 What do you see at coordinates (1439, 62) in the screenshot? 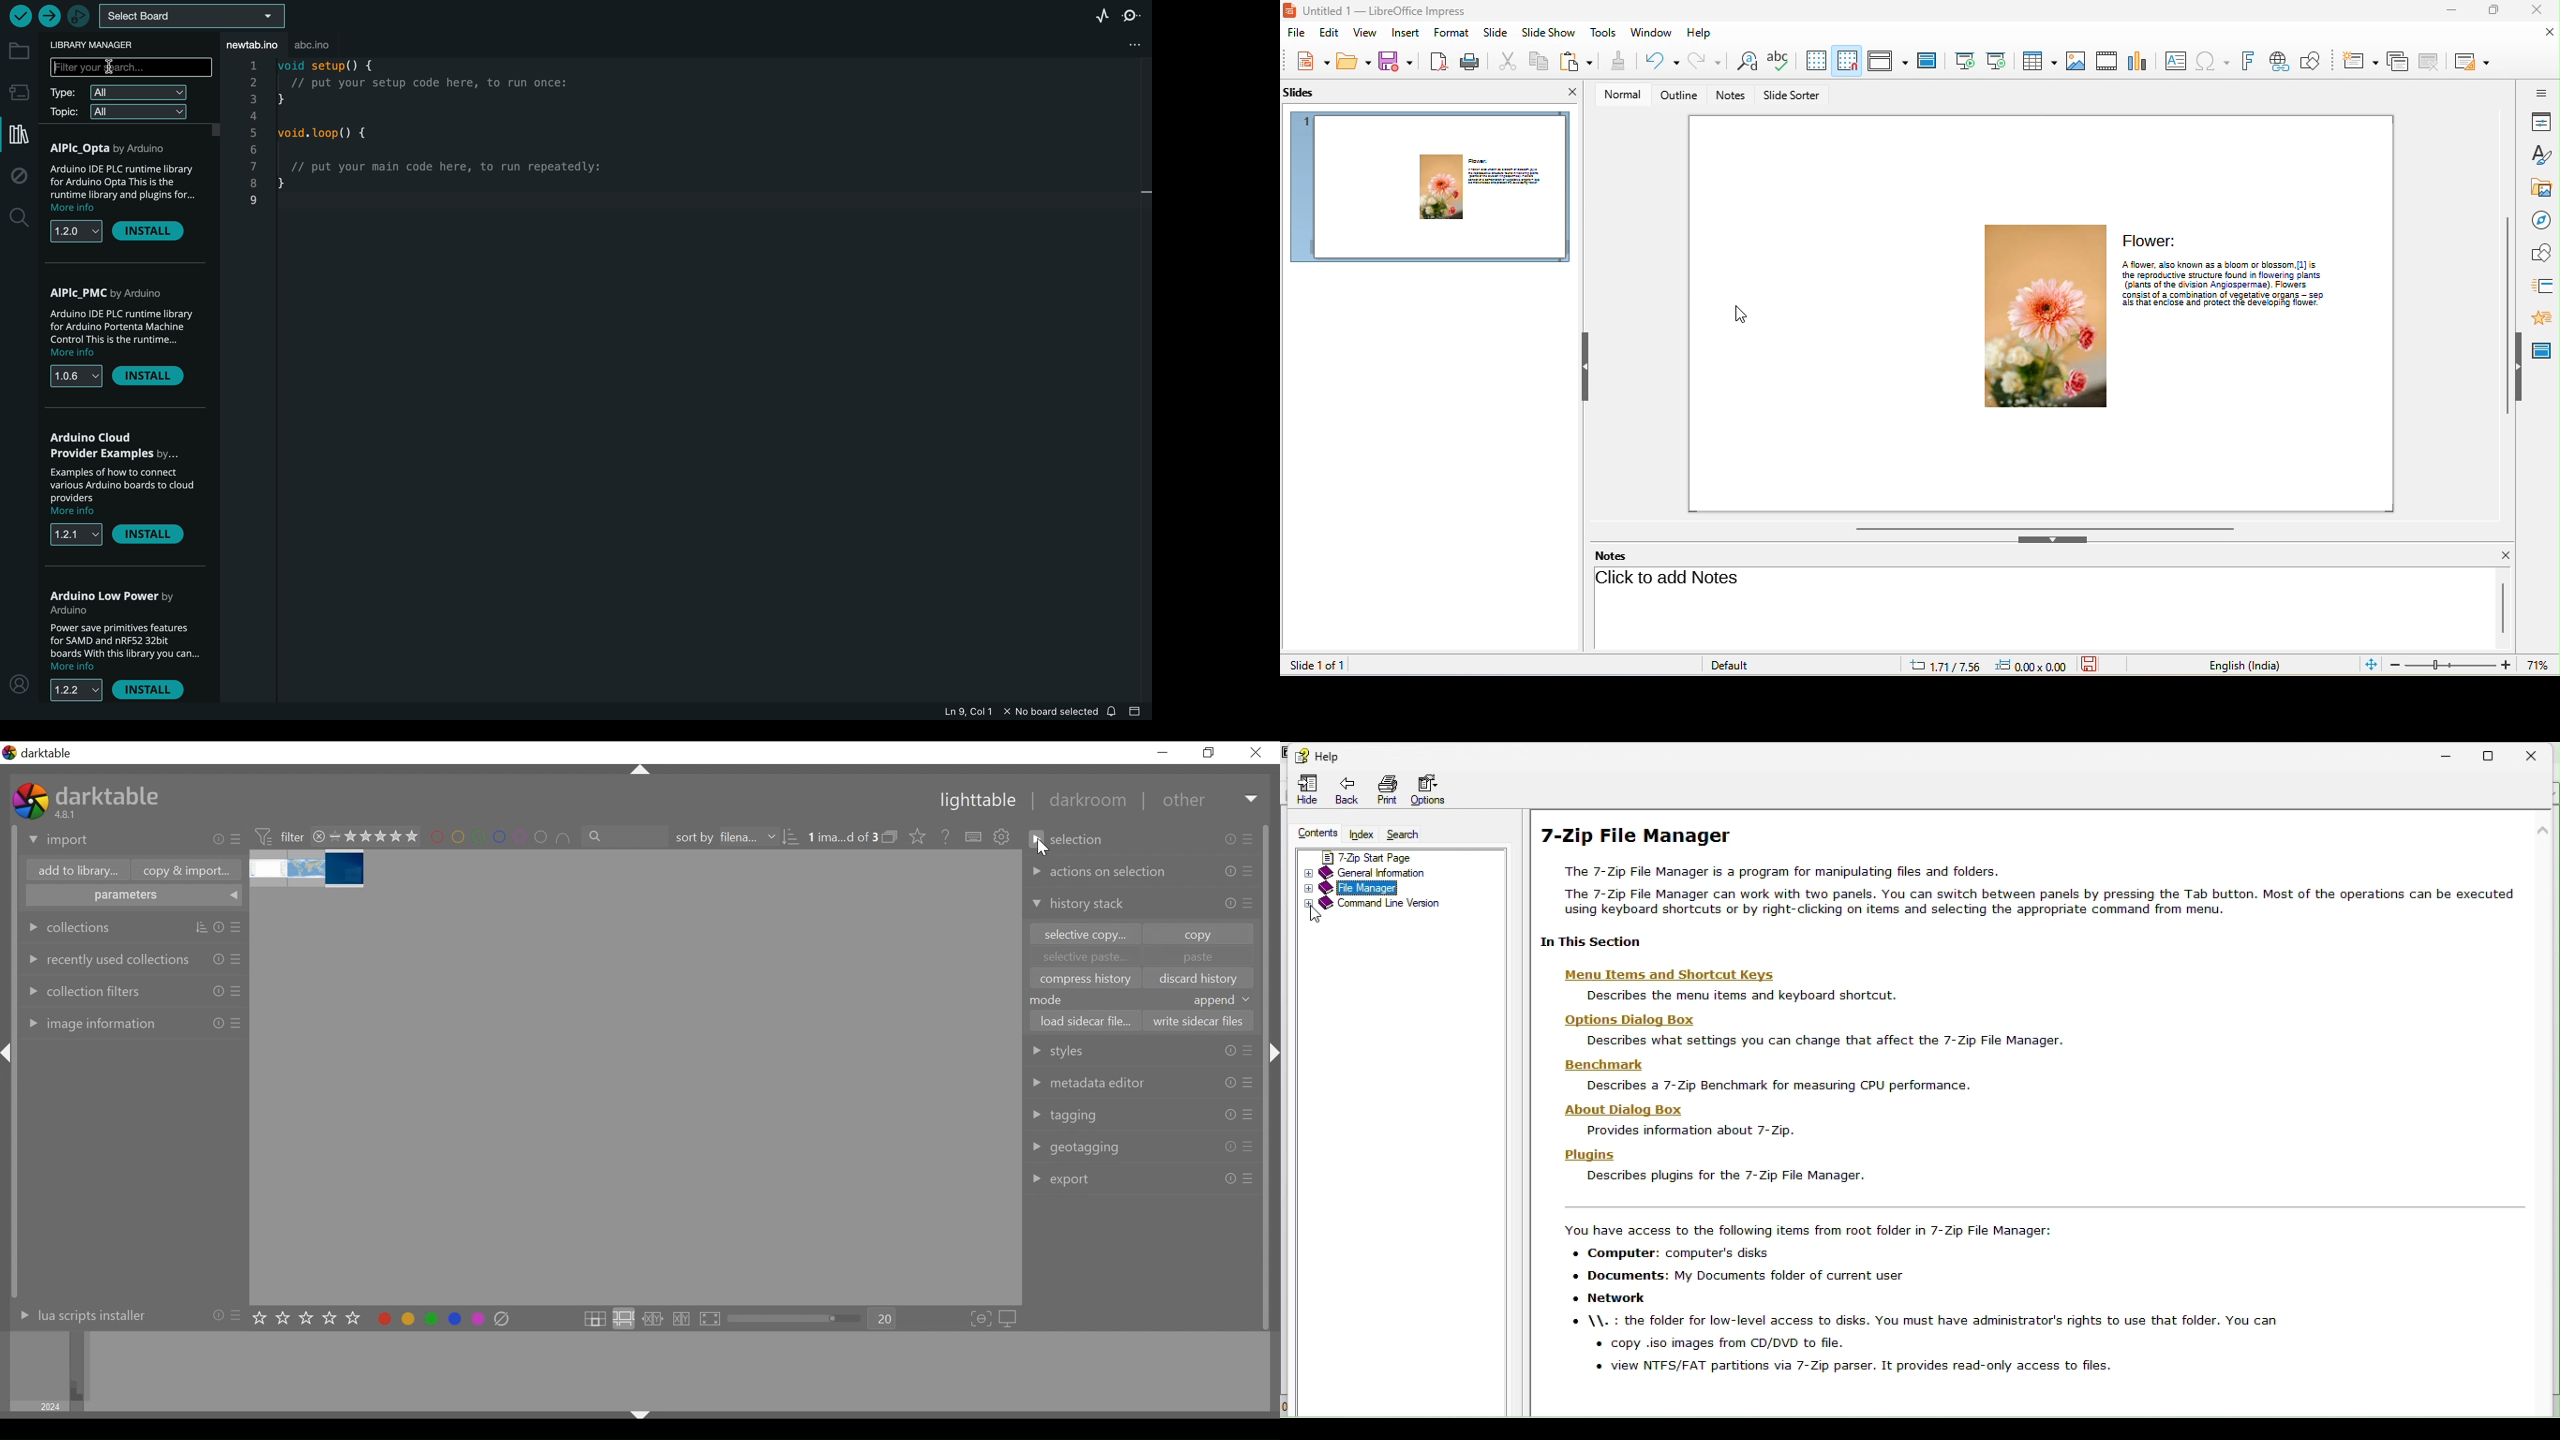
I see `export directly as pdf` at bounding box center [1439, 62].